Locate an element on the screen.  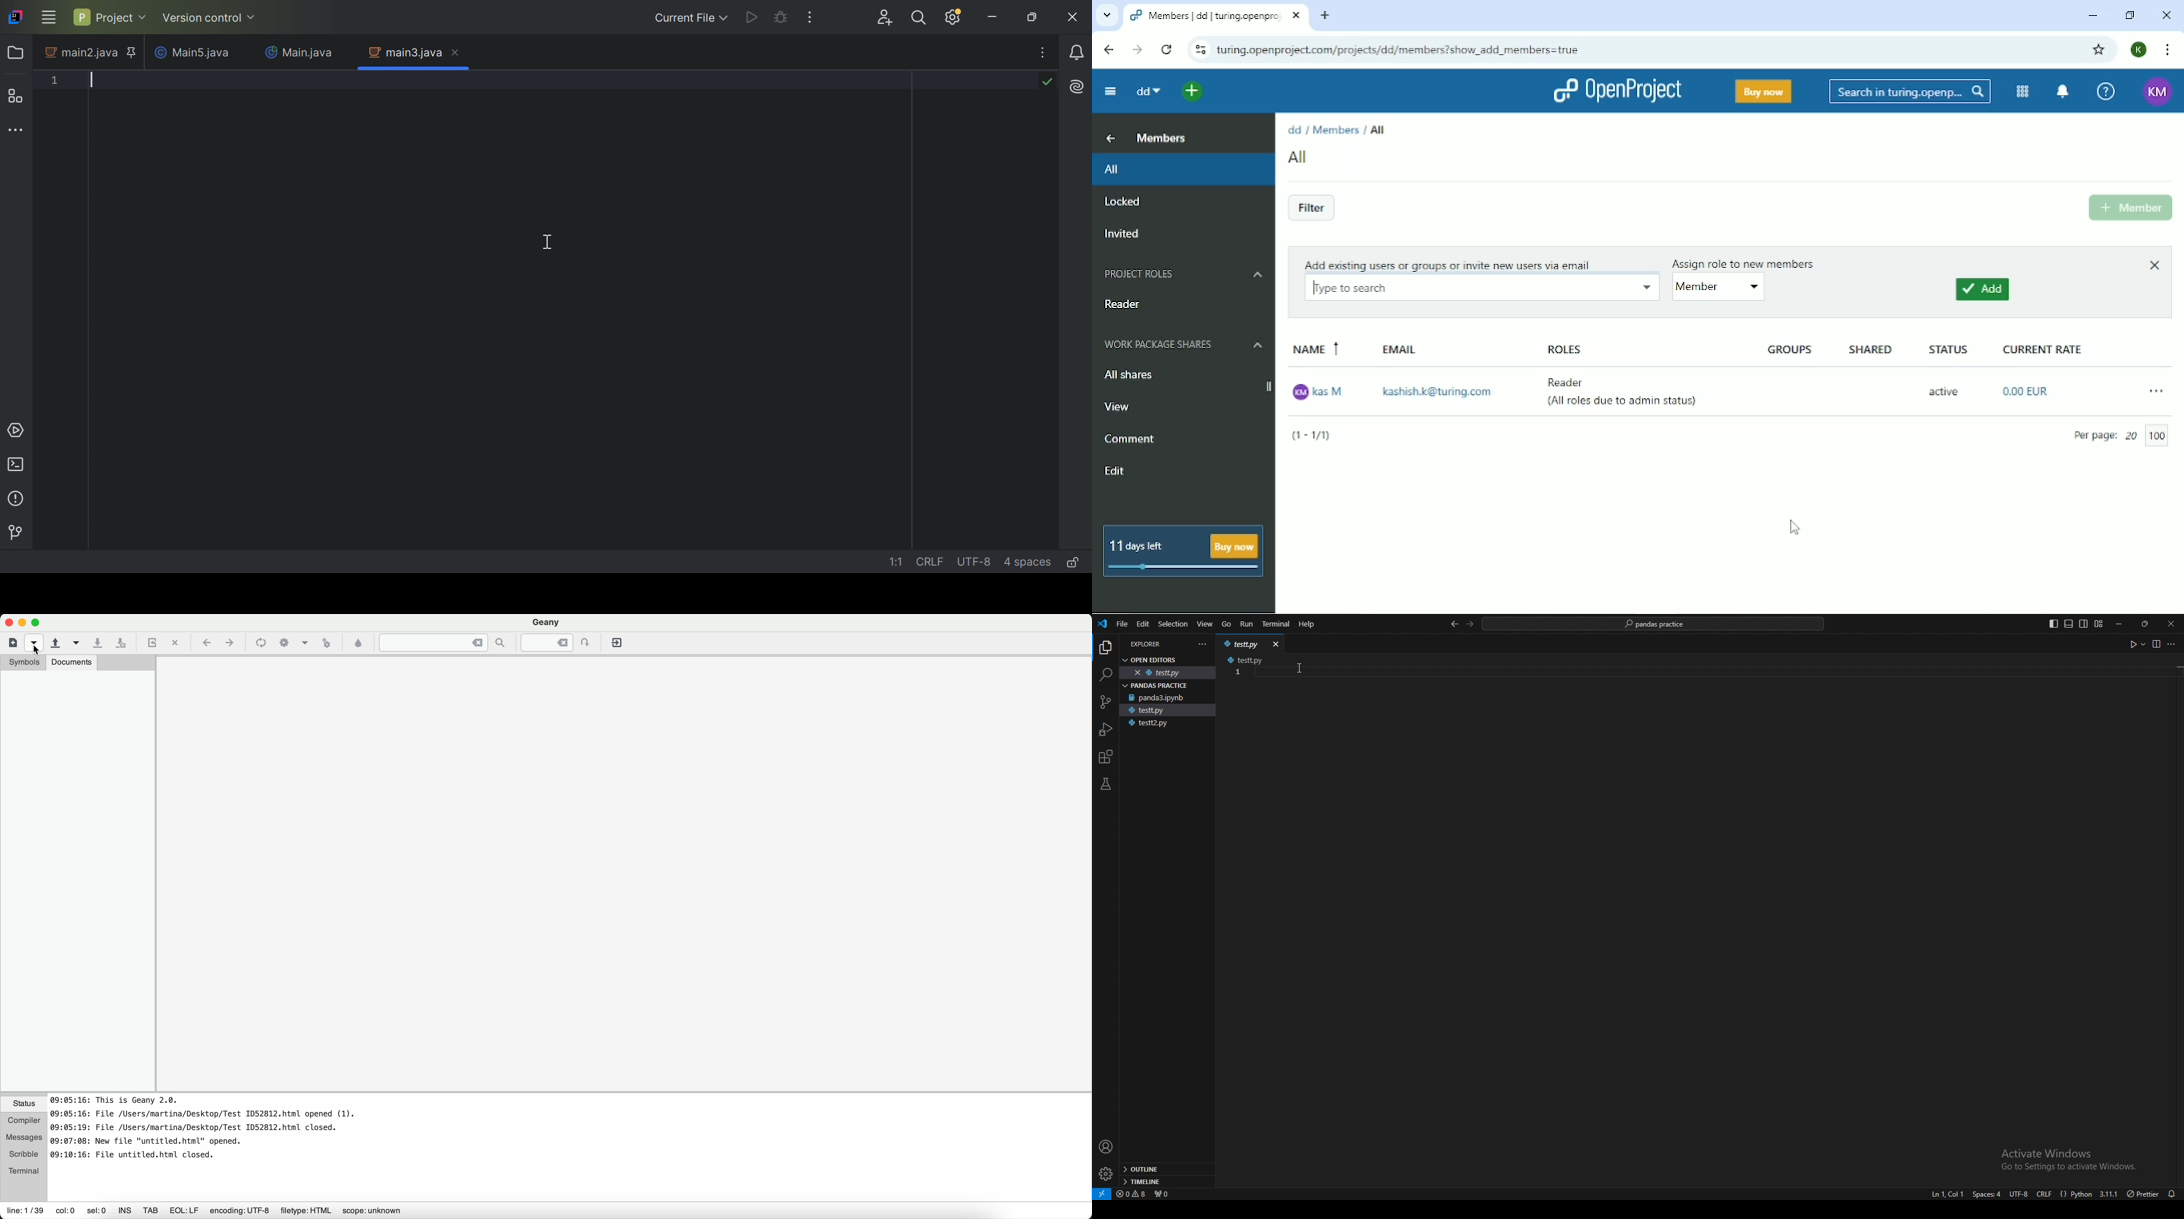
Help is located at coordinates (1306, 624).